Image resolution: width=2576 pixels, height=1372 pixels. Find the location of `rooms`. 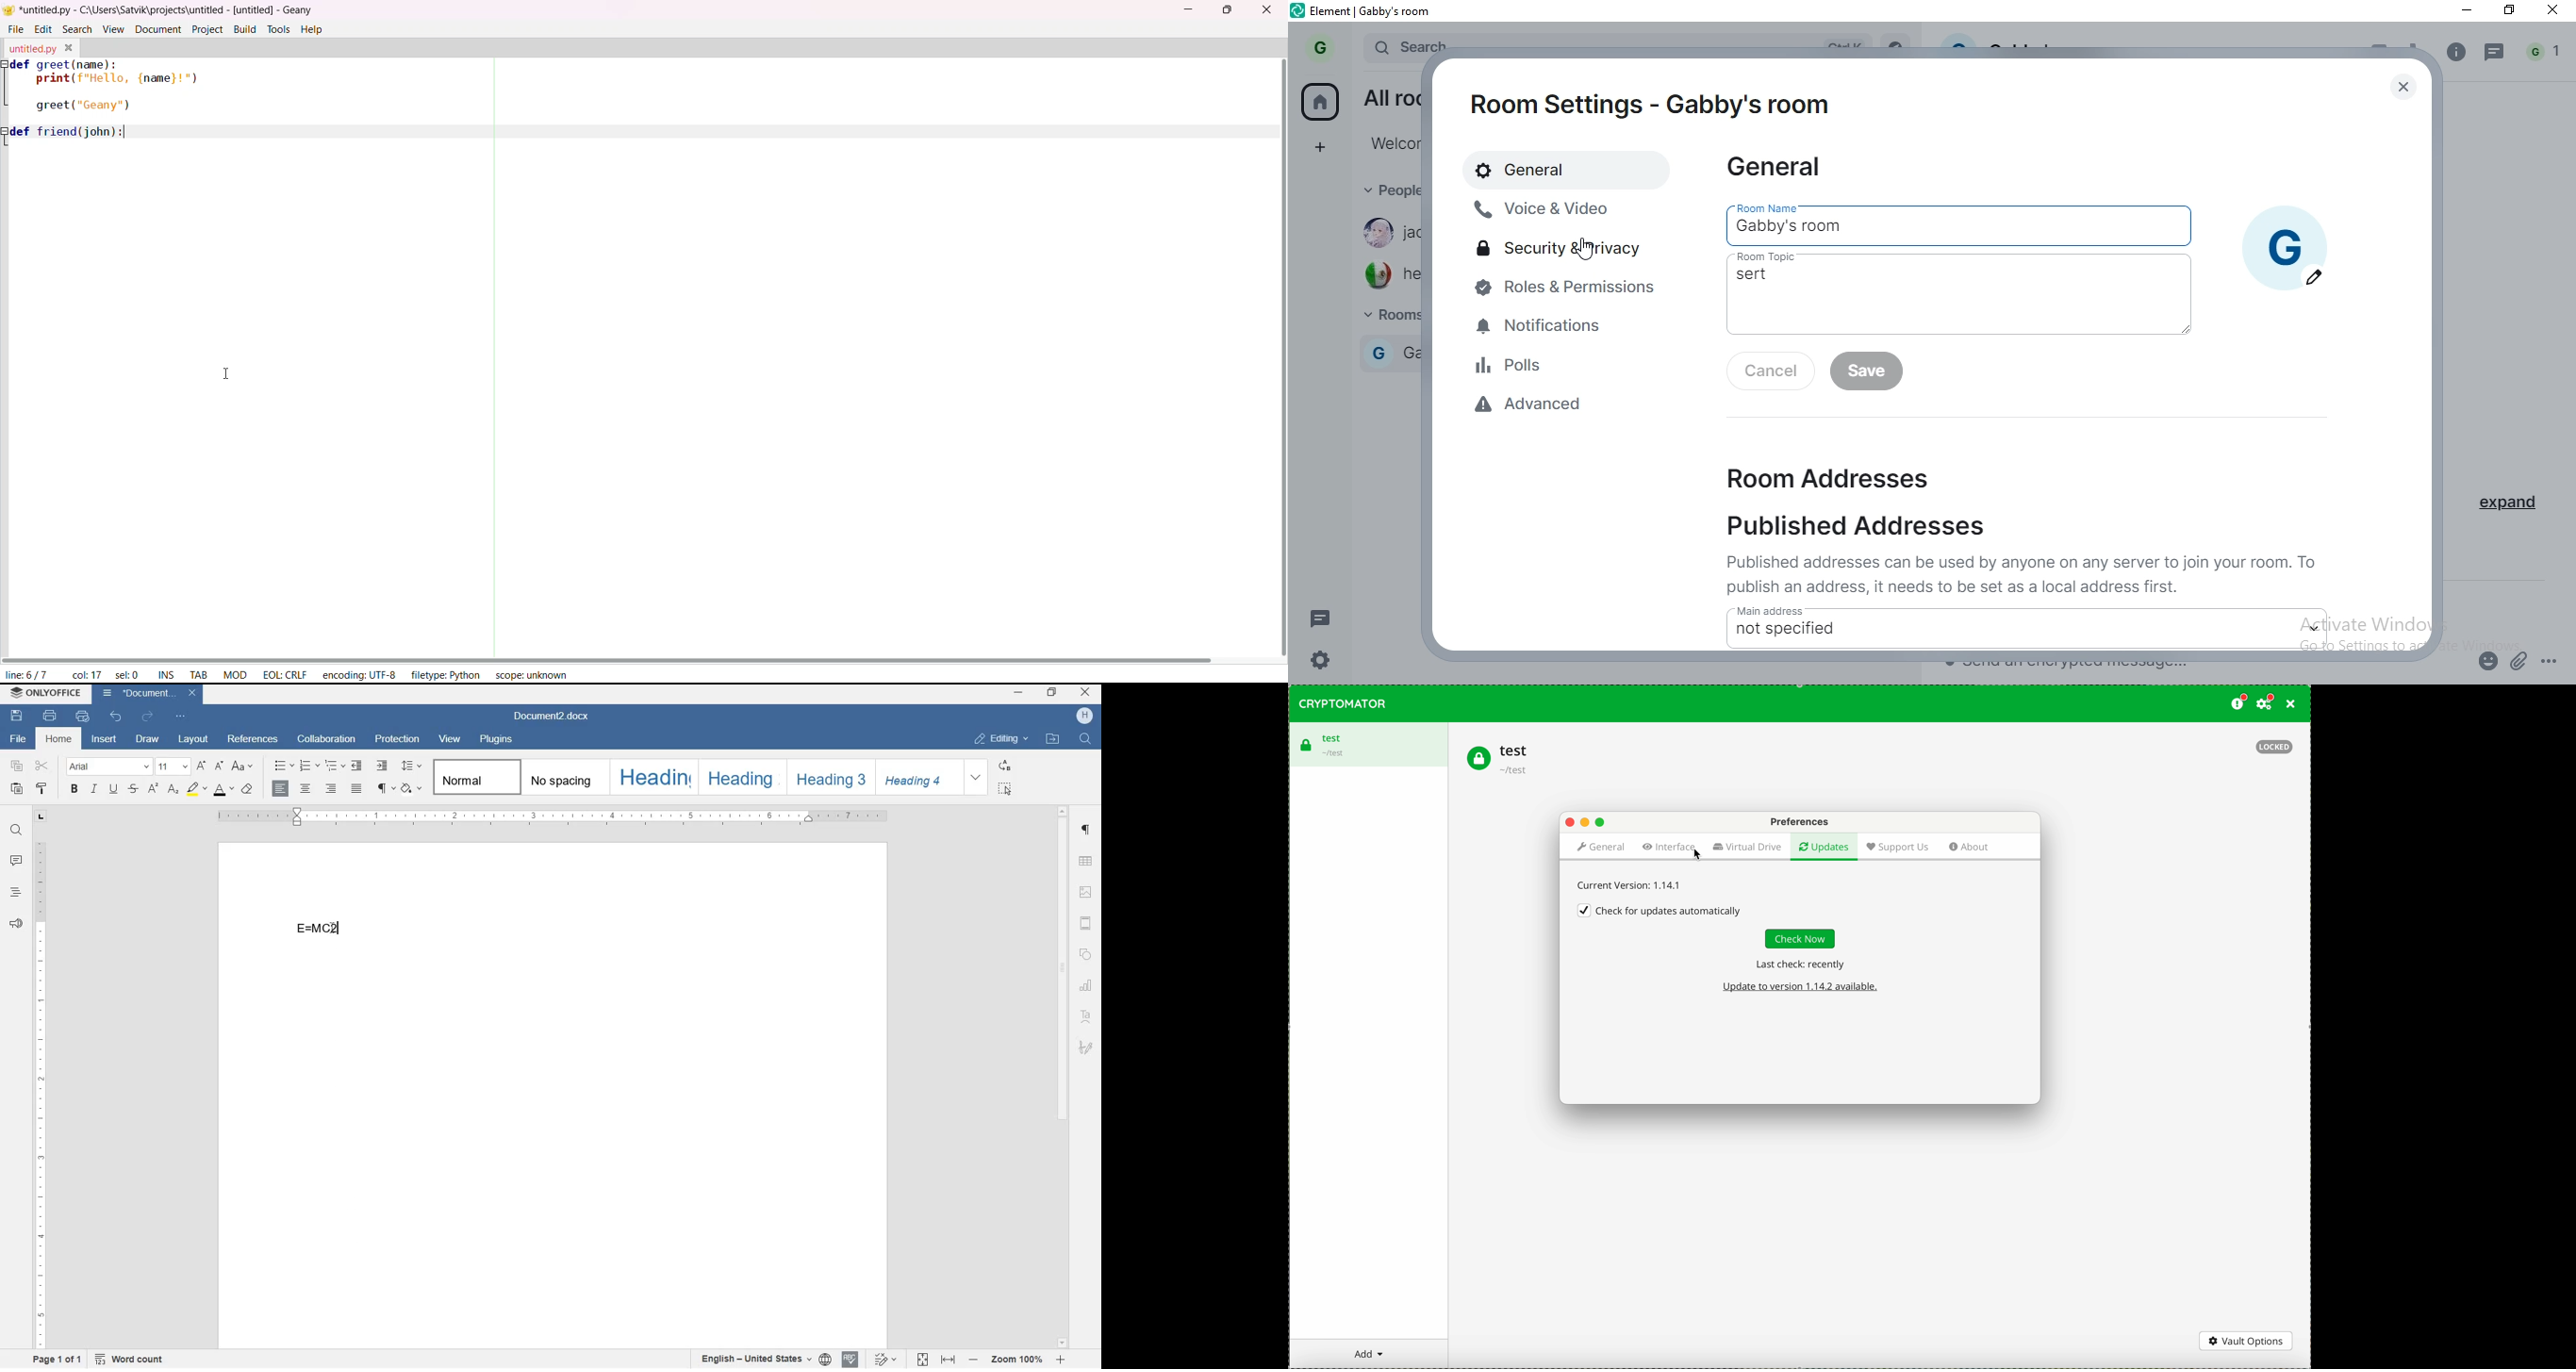

rooms is located at coordinates (1389, 317).